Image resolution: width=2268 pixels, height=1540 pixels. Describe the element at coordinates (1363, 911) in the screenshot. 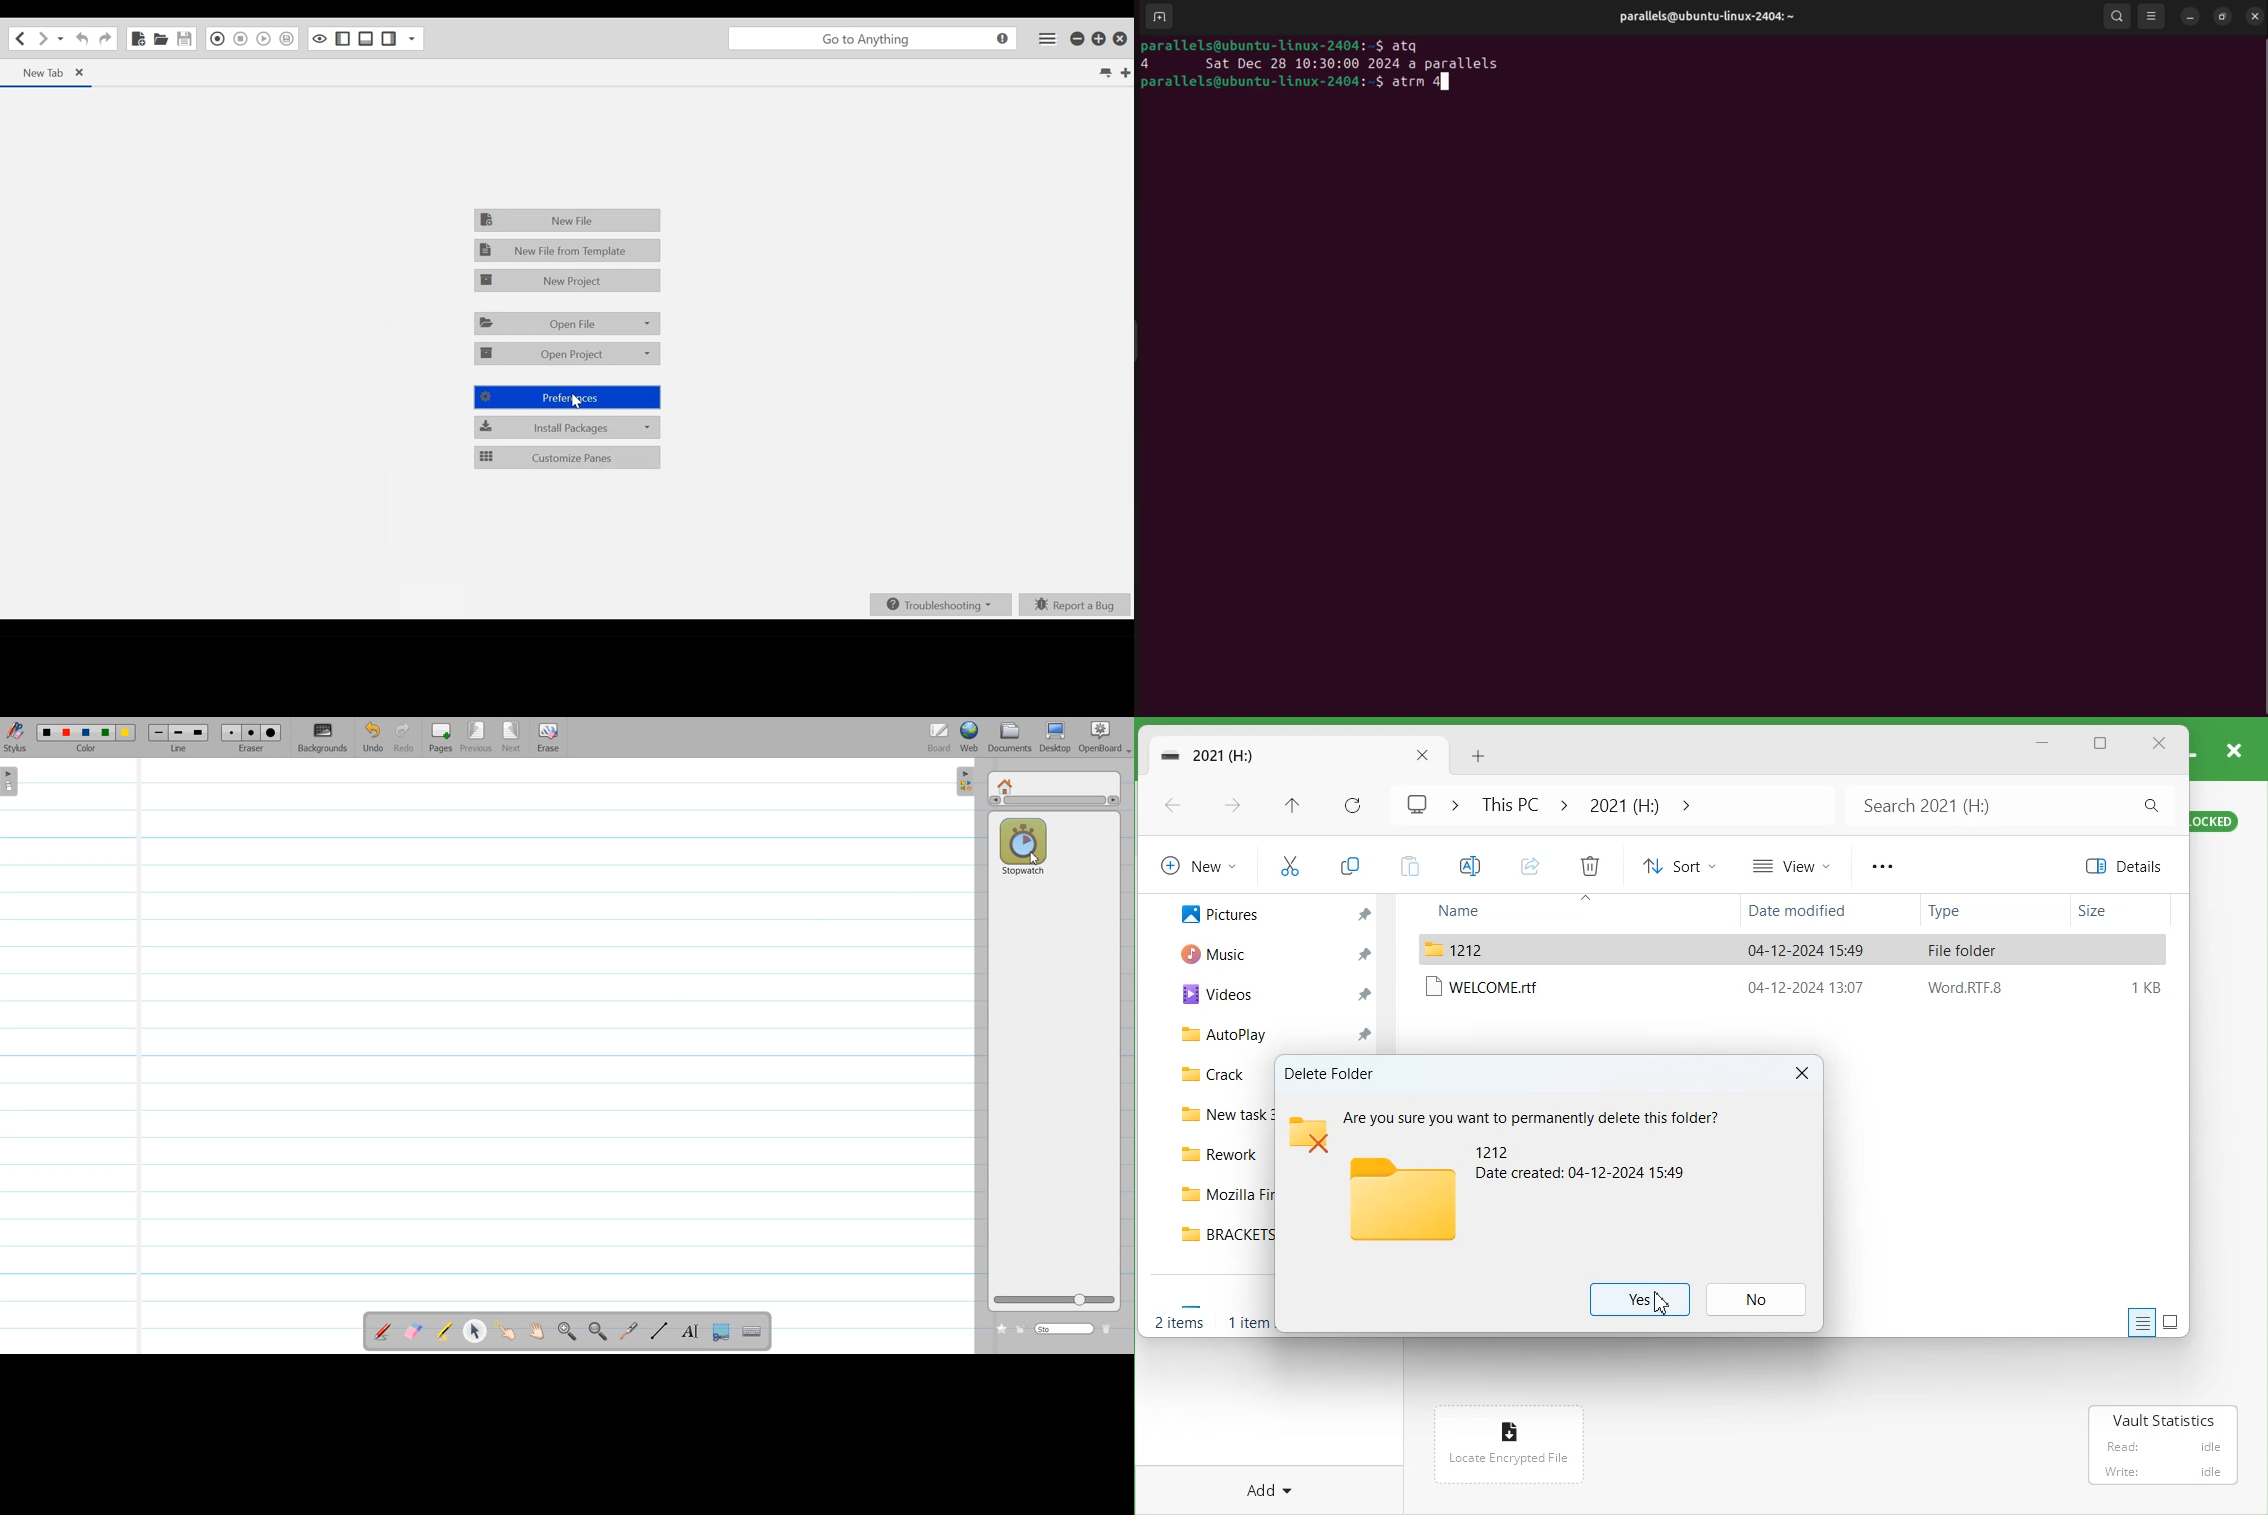

I see `Pin a file` at that location.